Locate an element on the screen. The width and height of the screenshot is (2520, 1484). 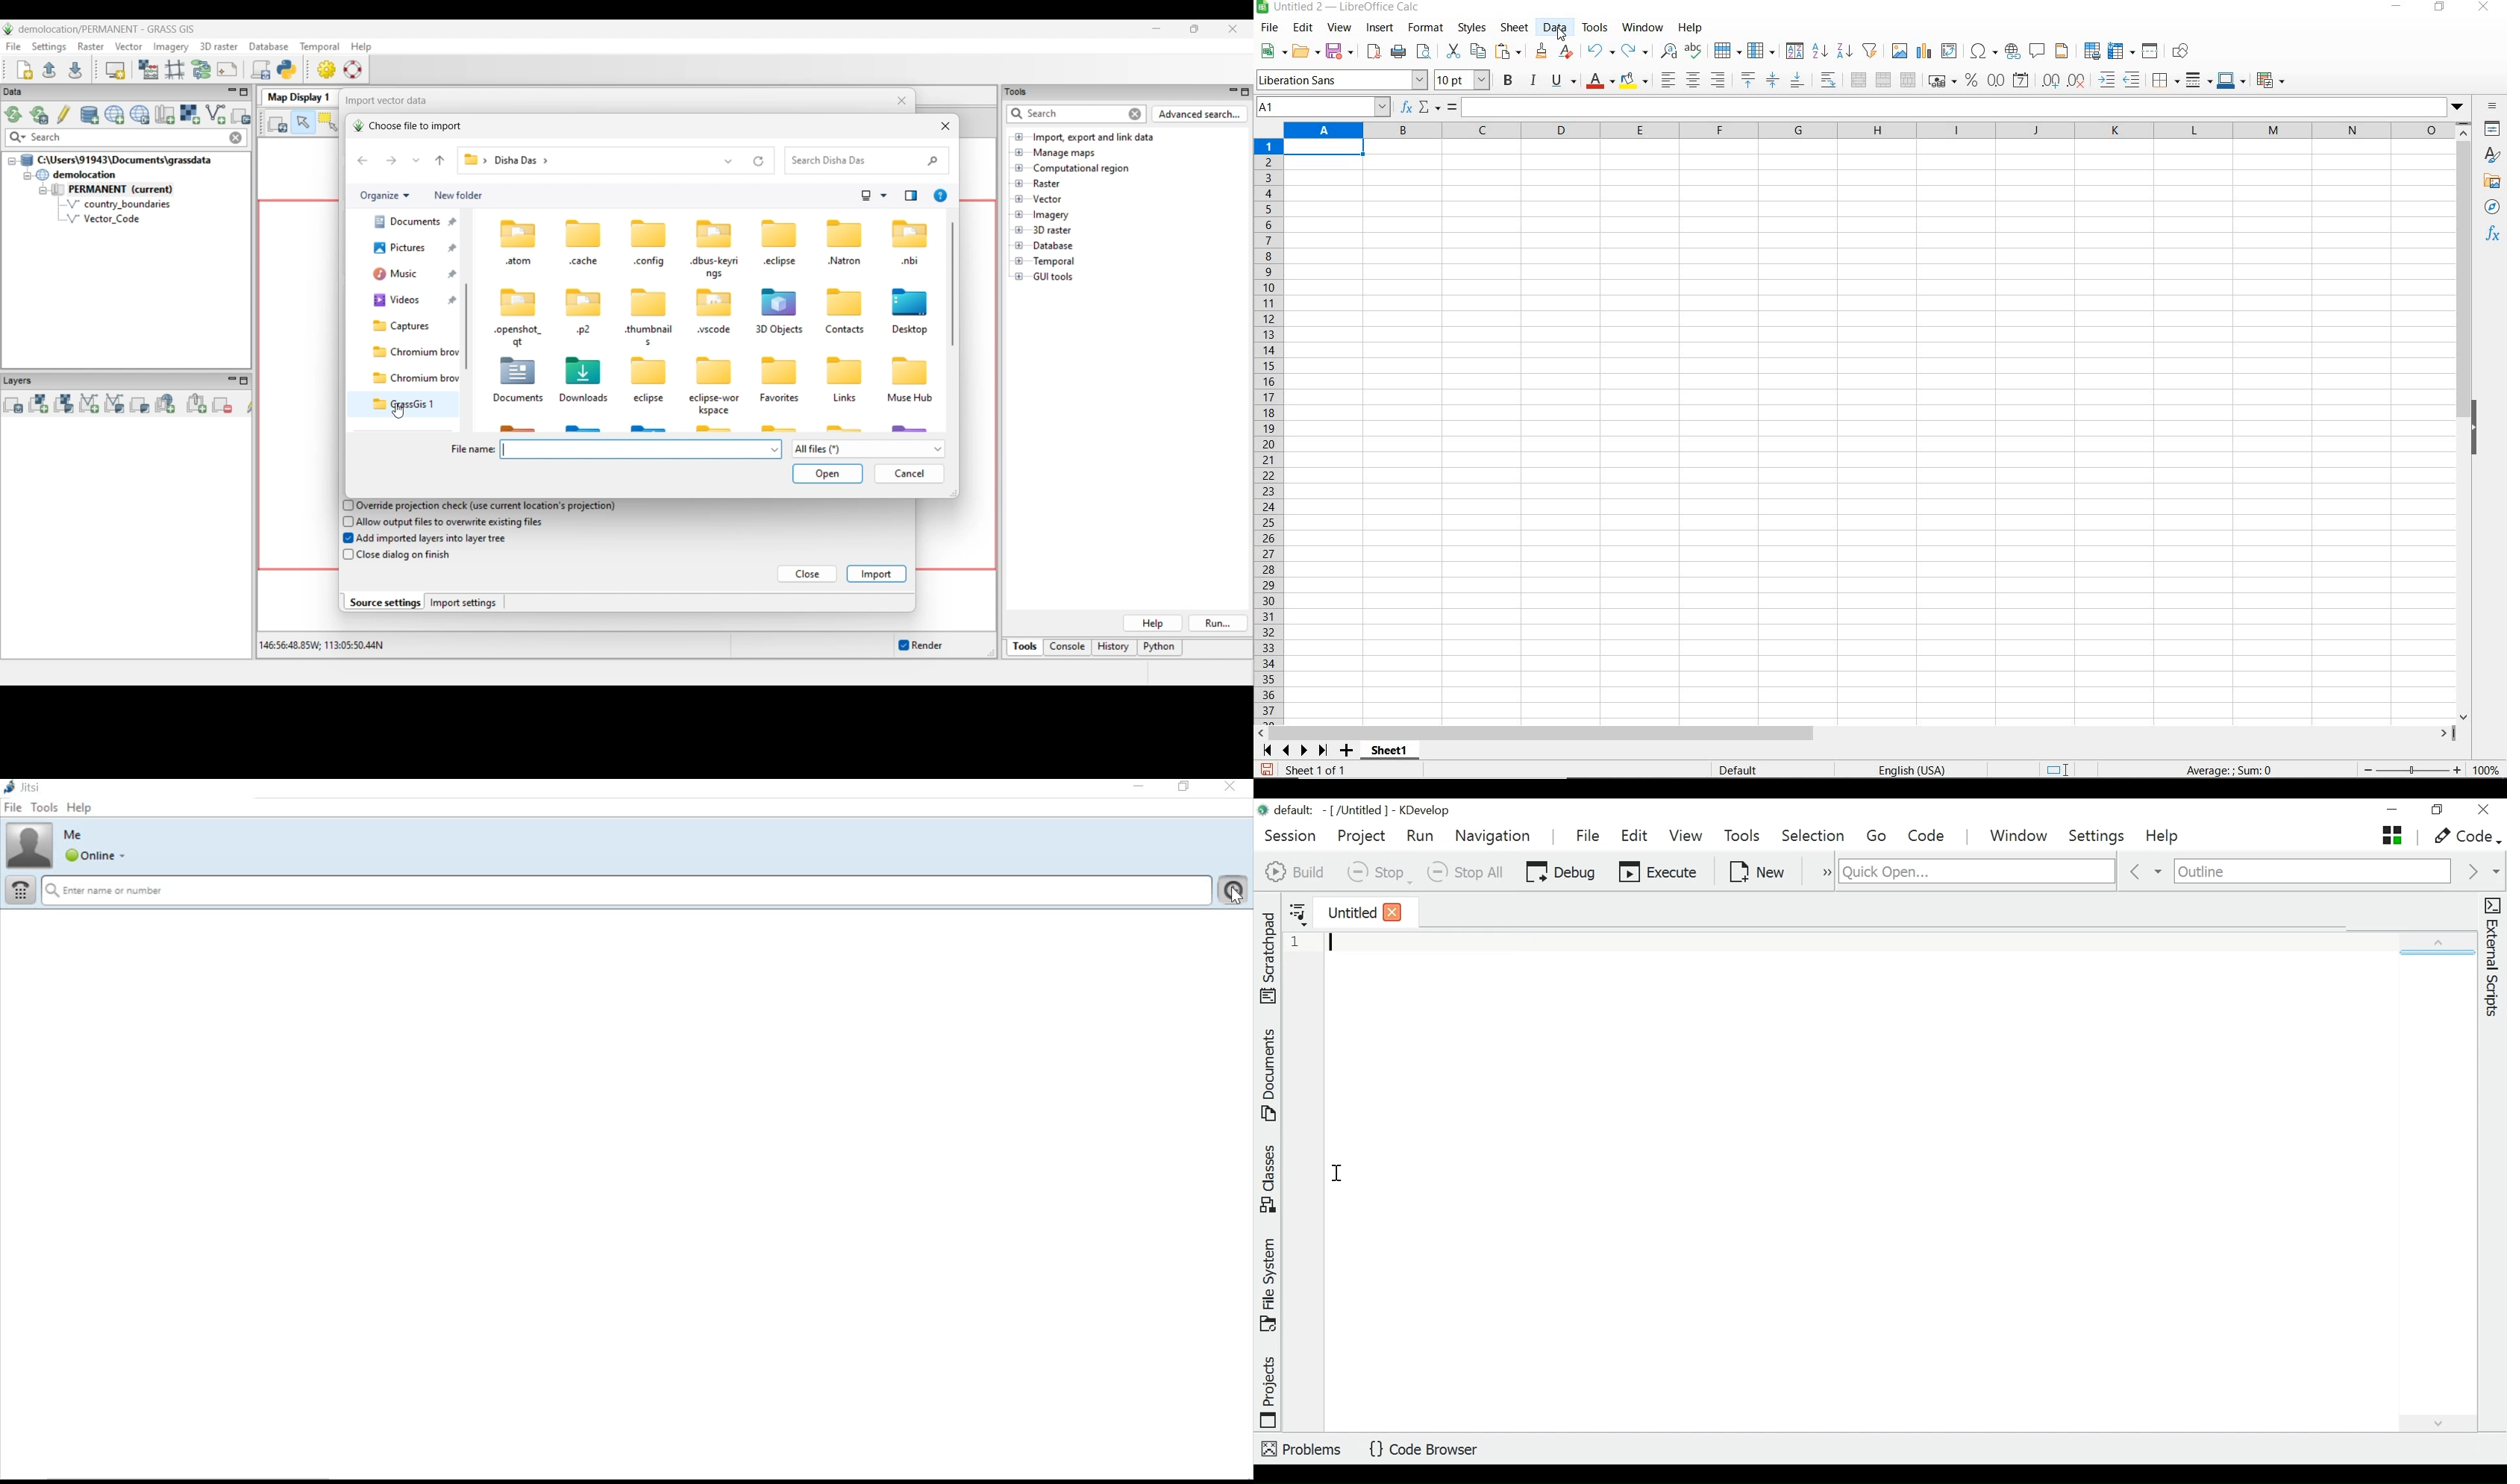
center vertically is located at coordinates (1772, 81).